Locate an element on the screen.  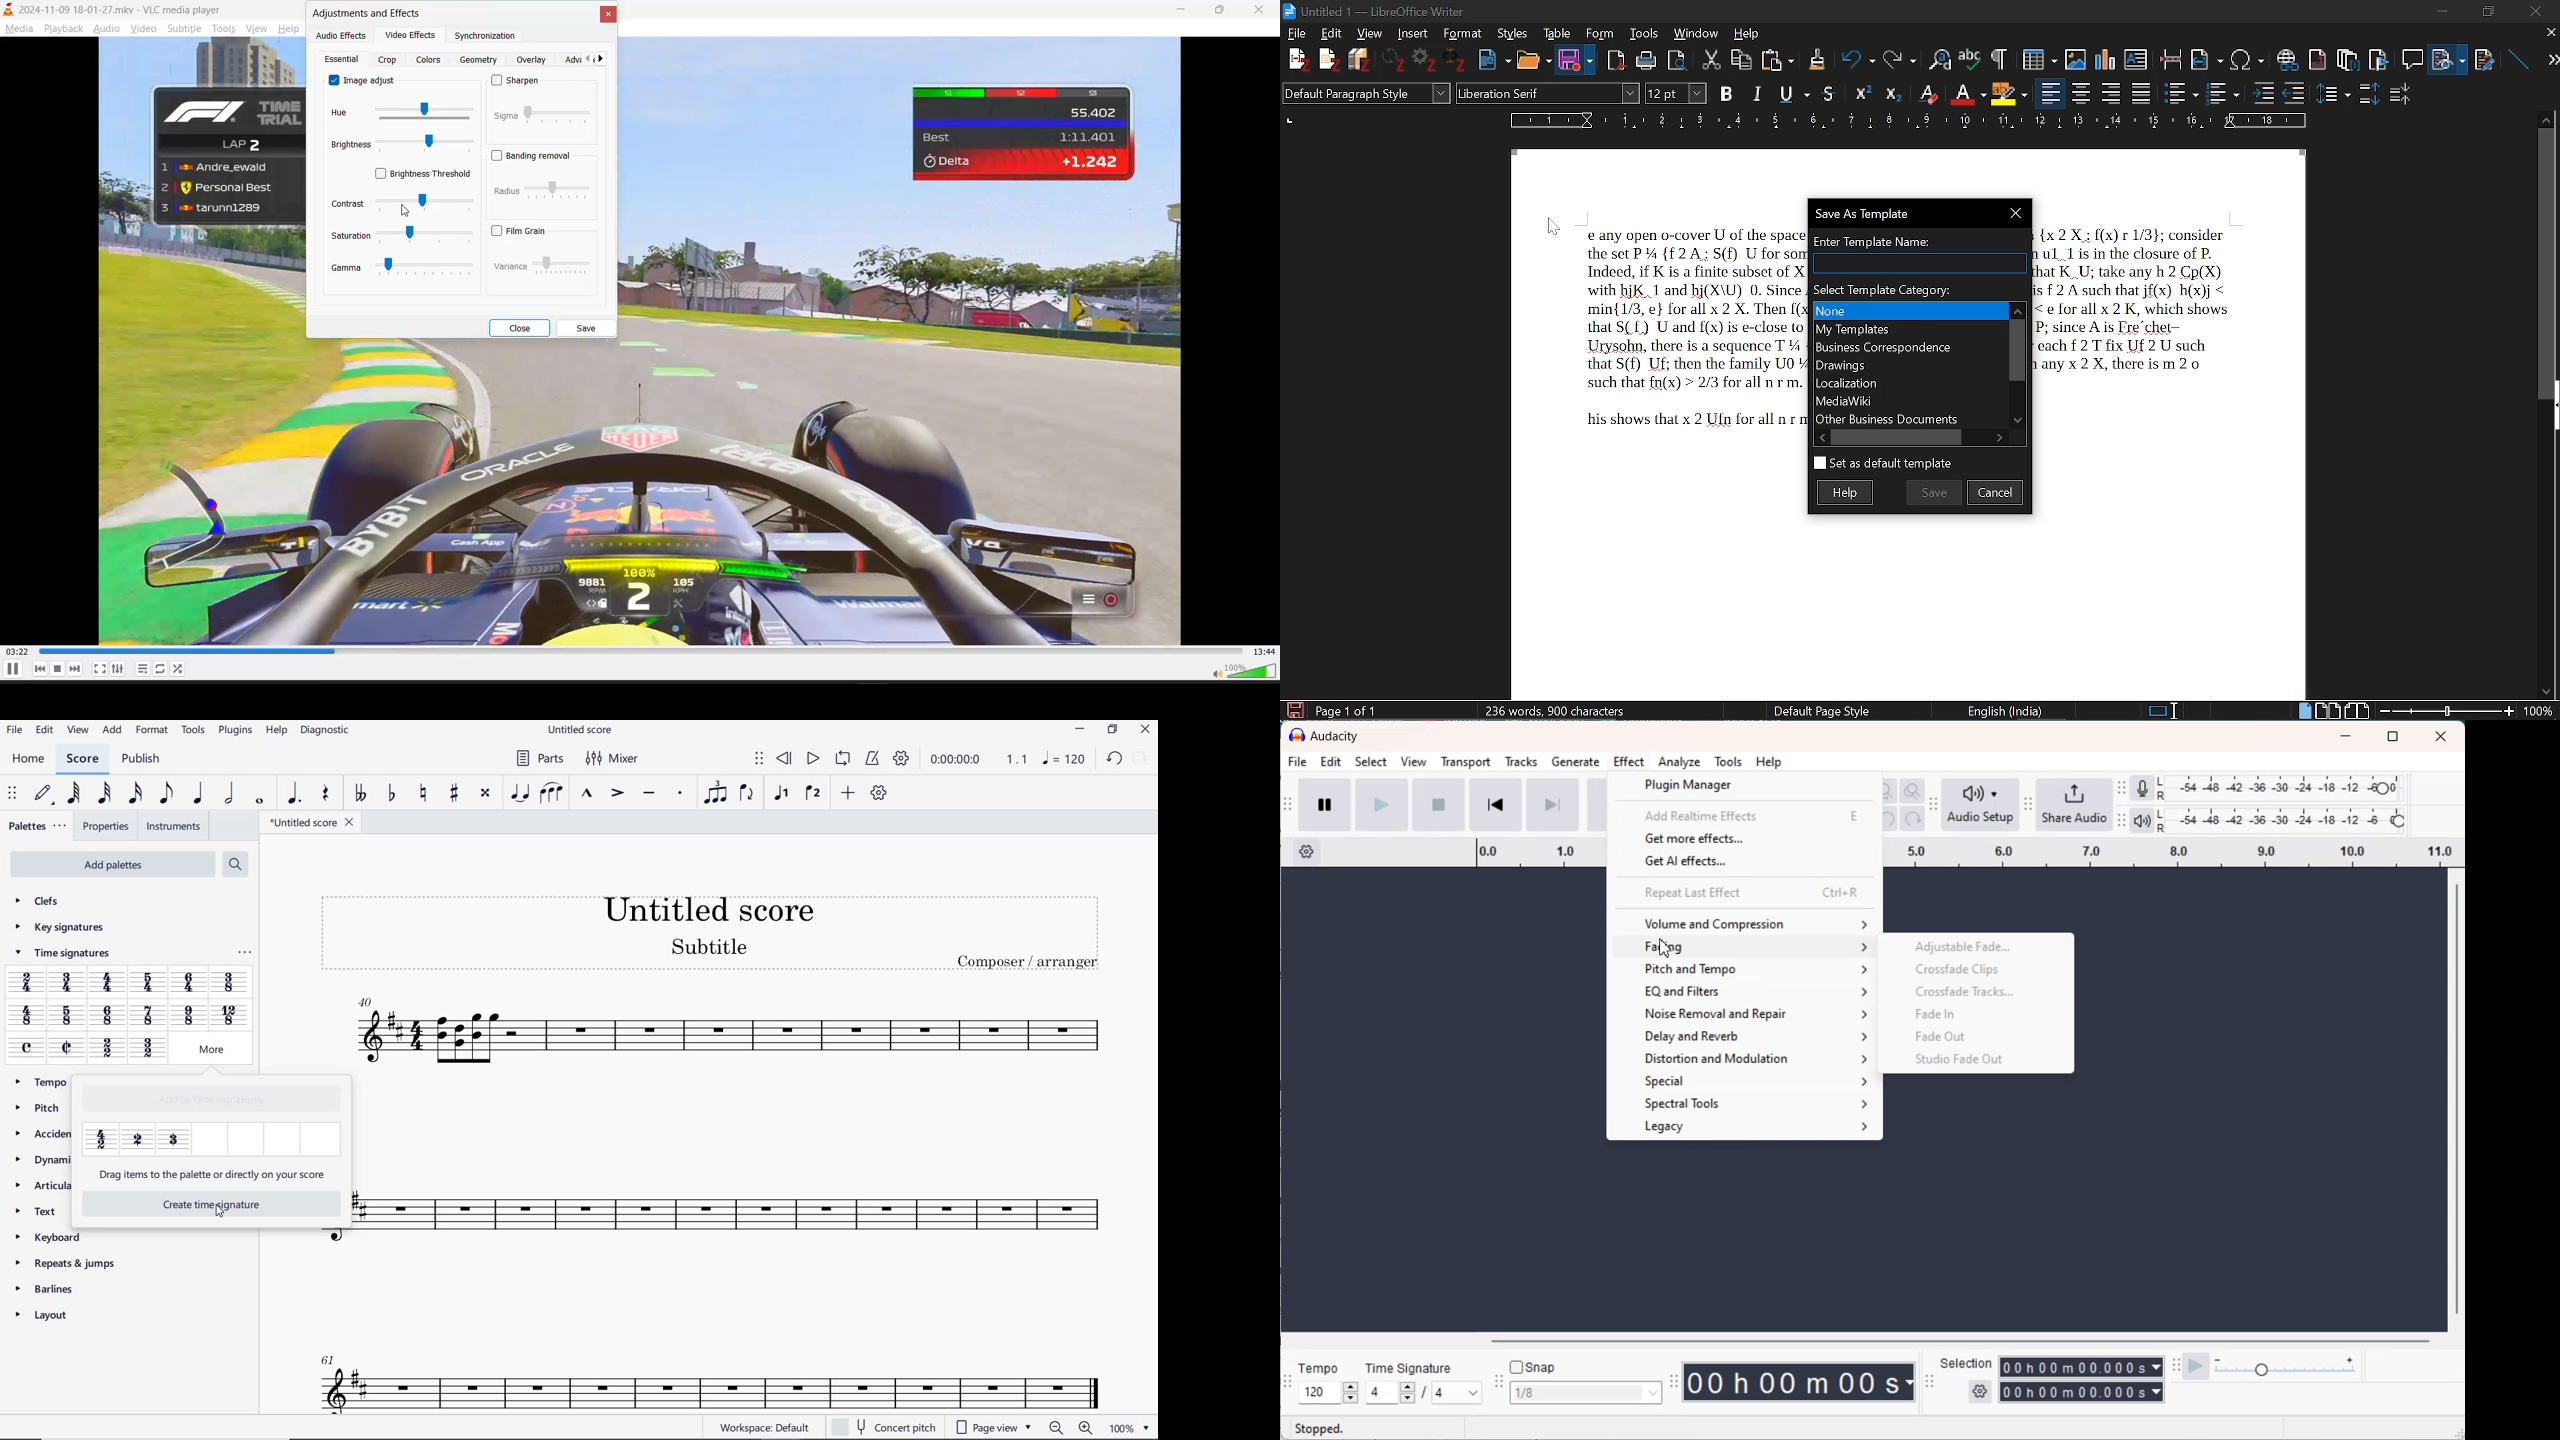
Palette Properties is located at coordinates (244, 955).